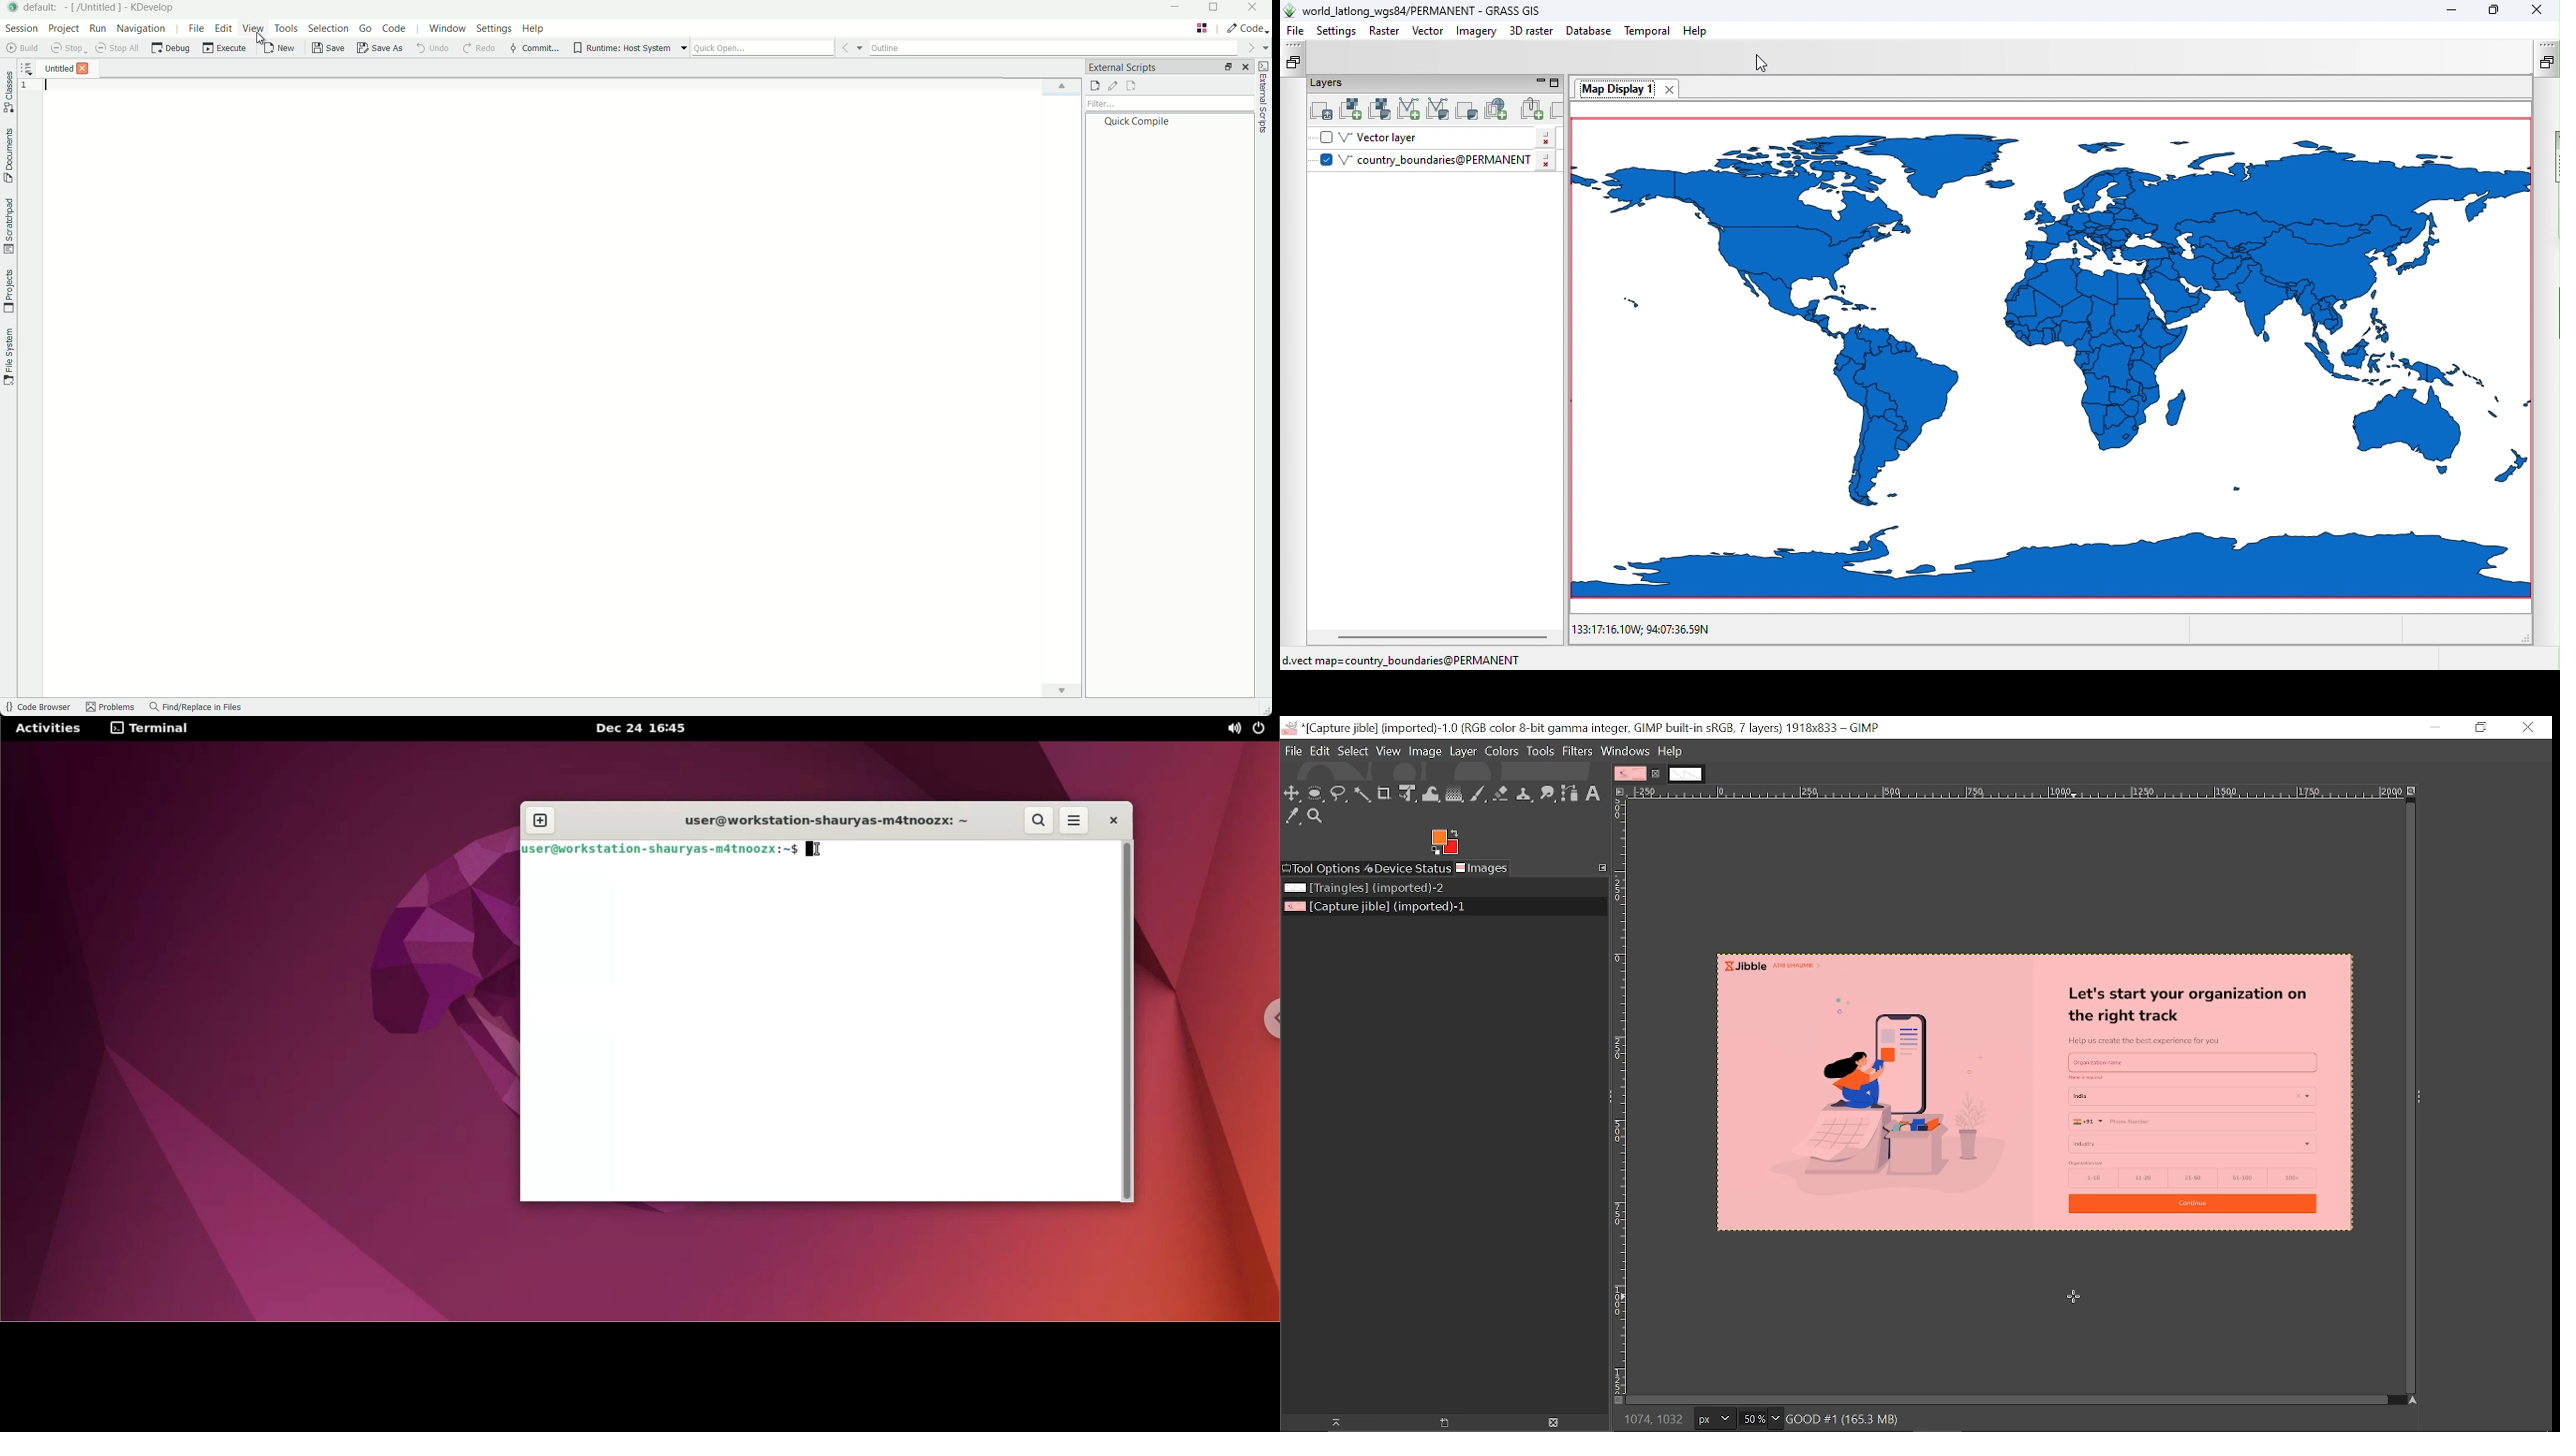 The image size is (2576, 1456). Describe the element at coordinates (1625, 751) in the screenshot. I see `windows` at that location.